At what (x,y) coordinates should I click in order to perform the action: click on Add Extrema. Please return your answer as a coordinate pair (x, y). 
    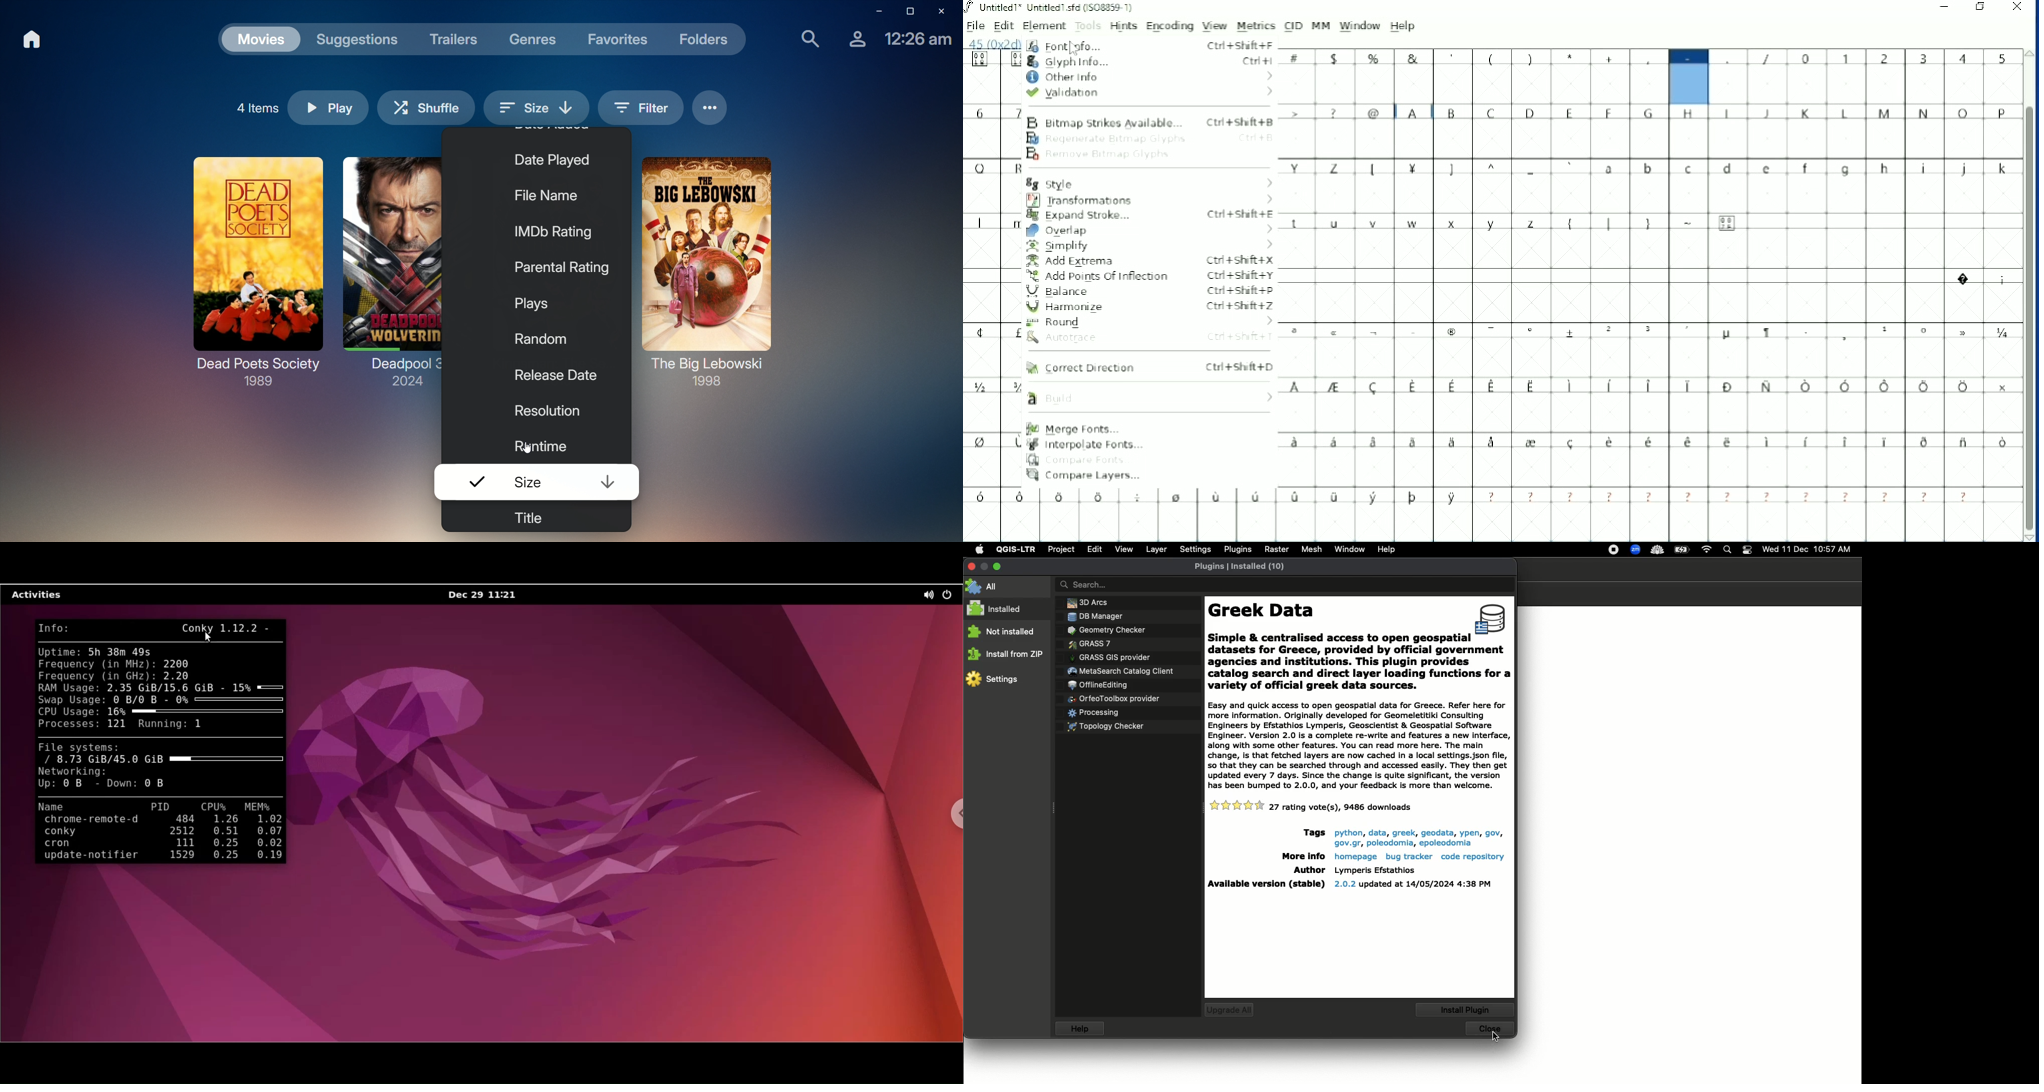
    Looking at the image, I should click on (1150, 262).